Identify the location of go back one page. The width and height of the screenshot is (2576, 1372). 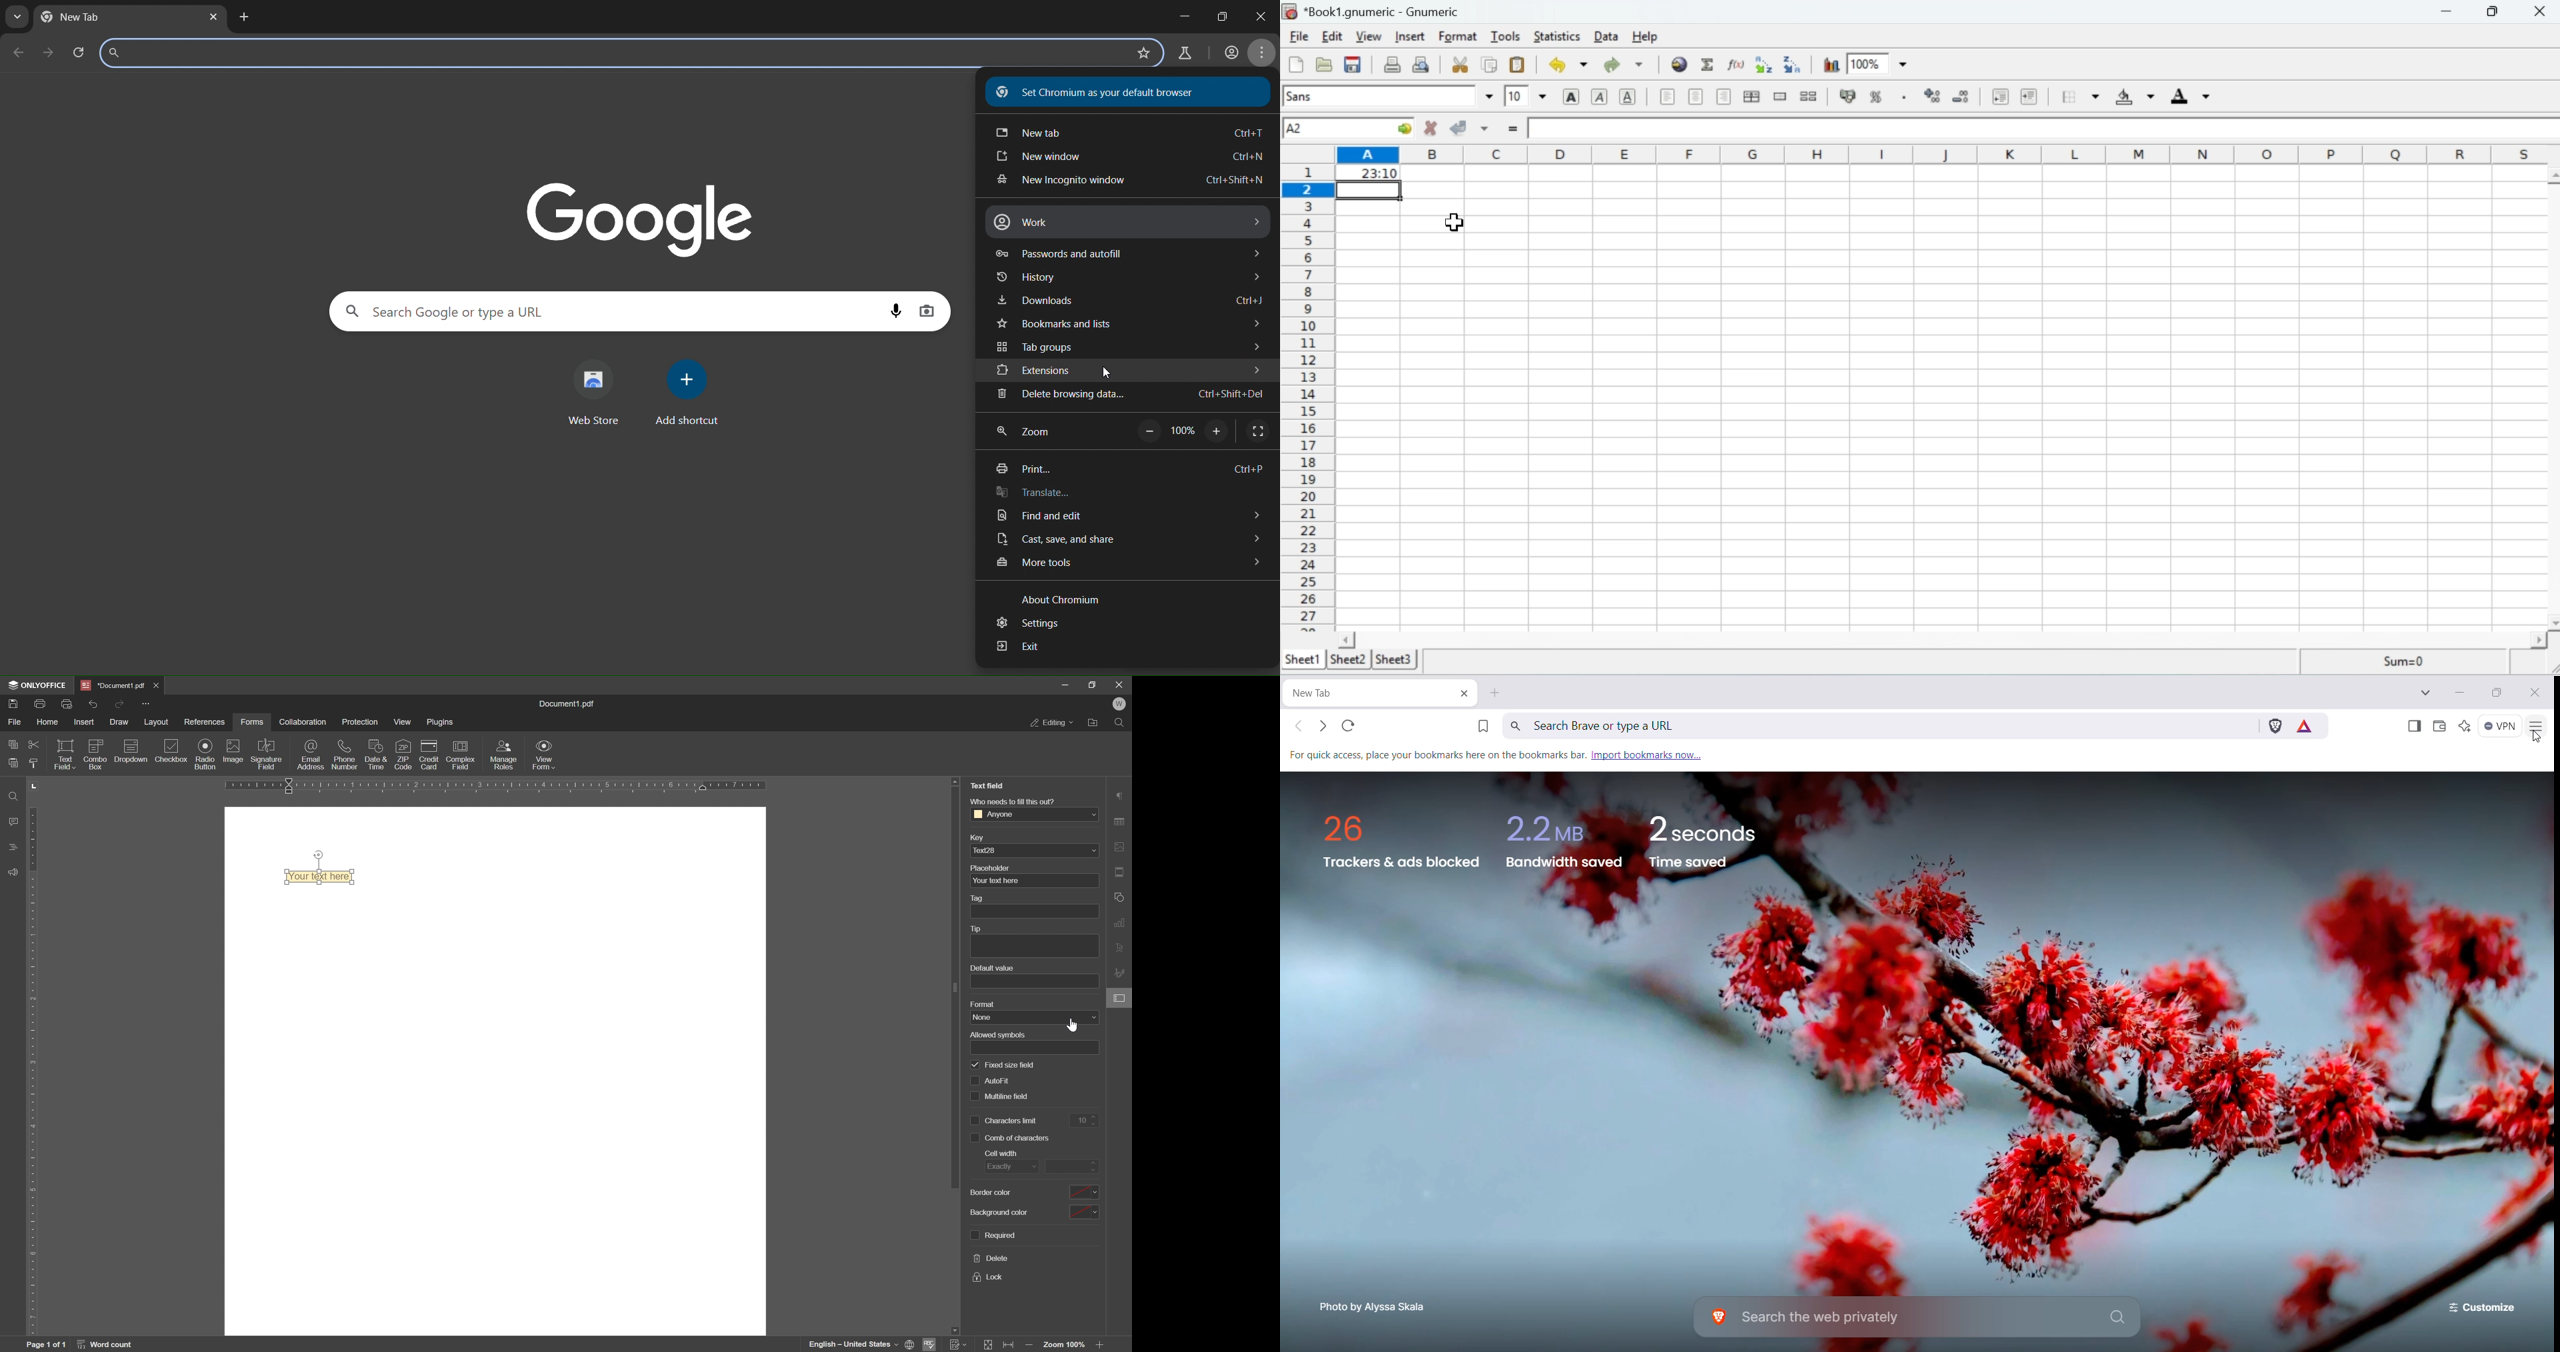
(19, 53).